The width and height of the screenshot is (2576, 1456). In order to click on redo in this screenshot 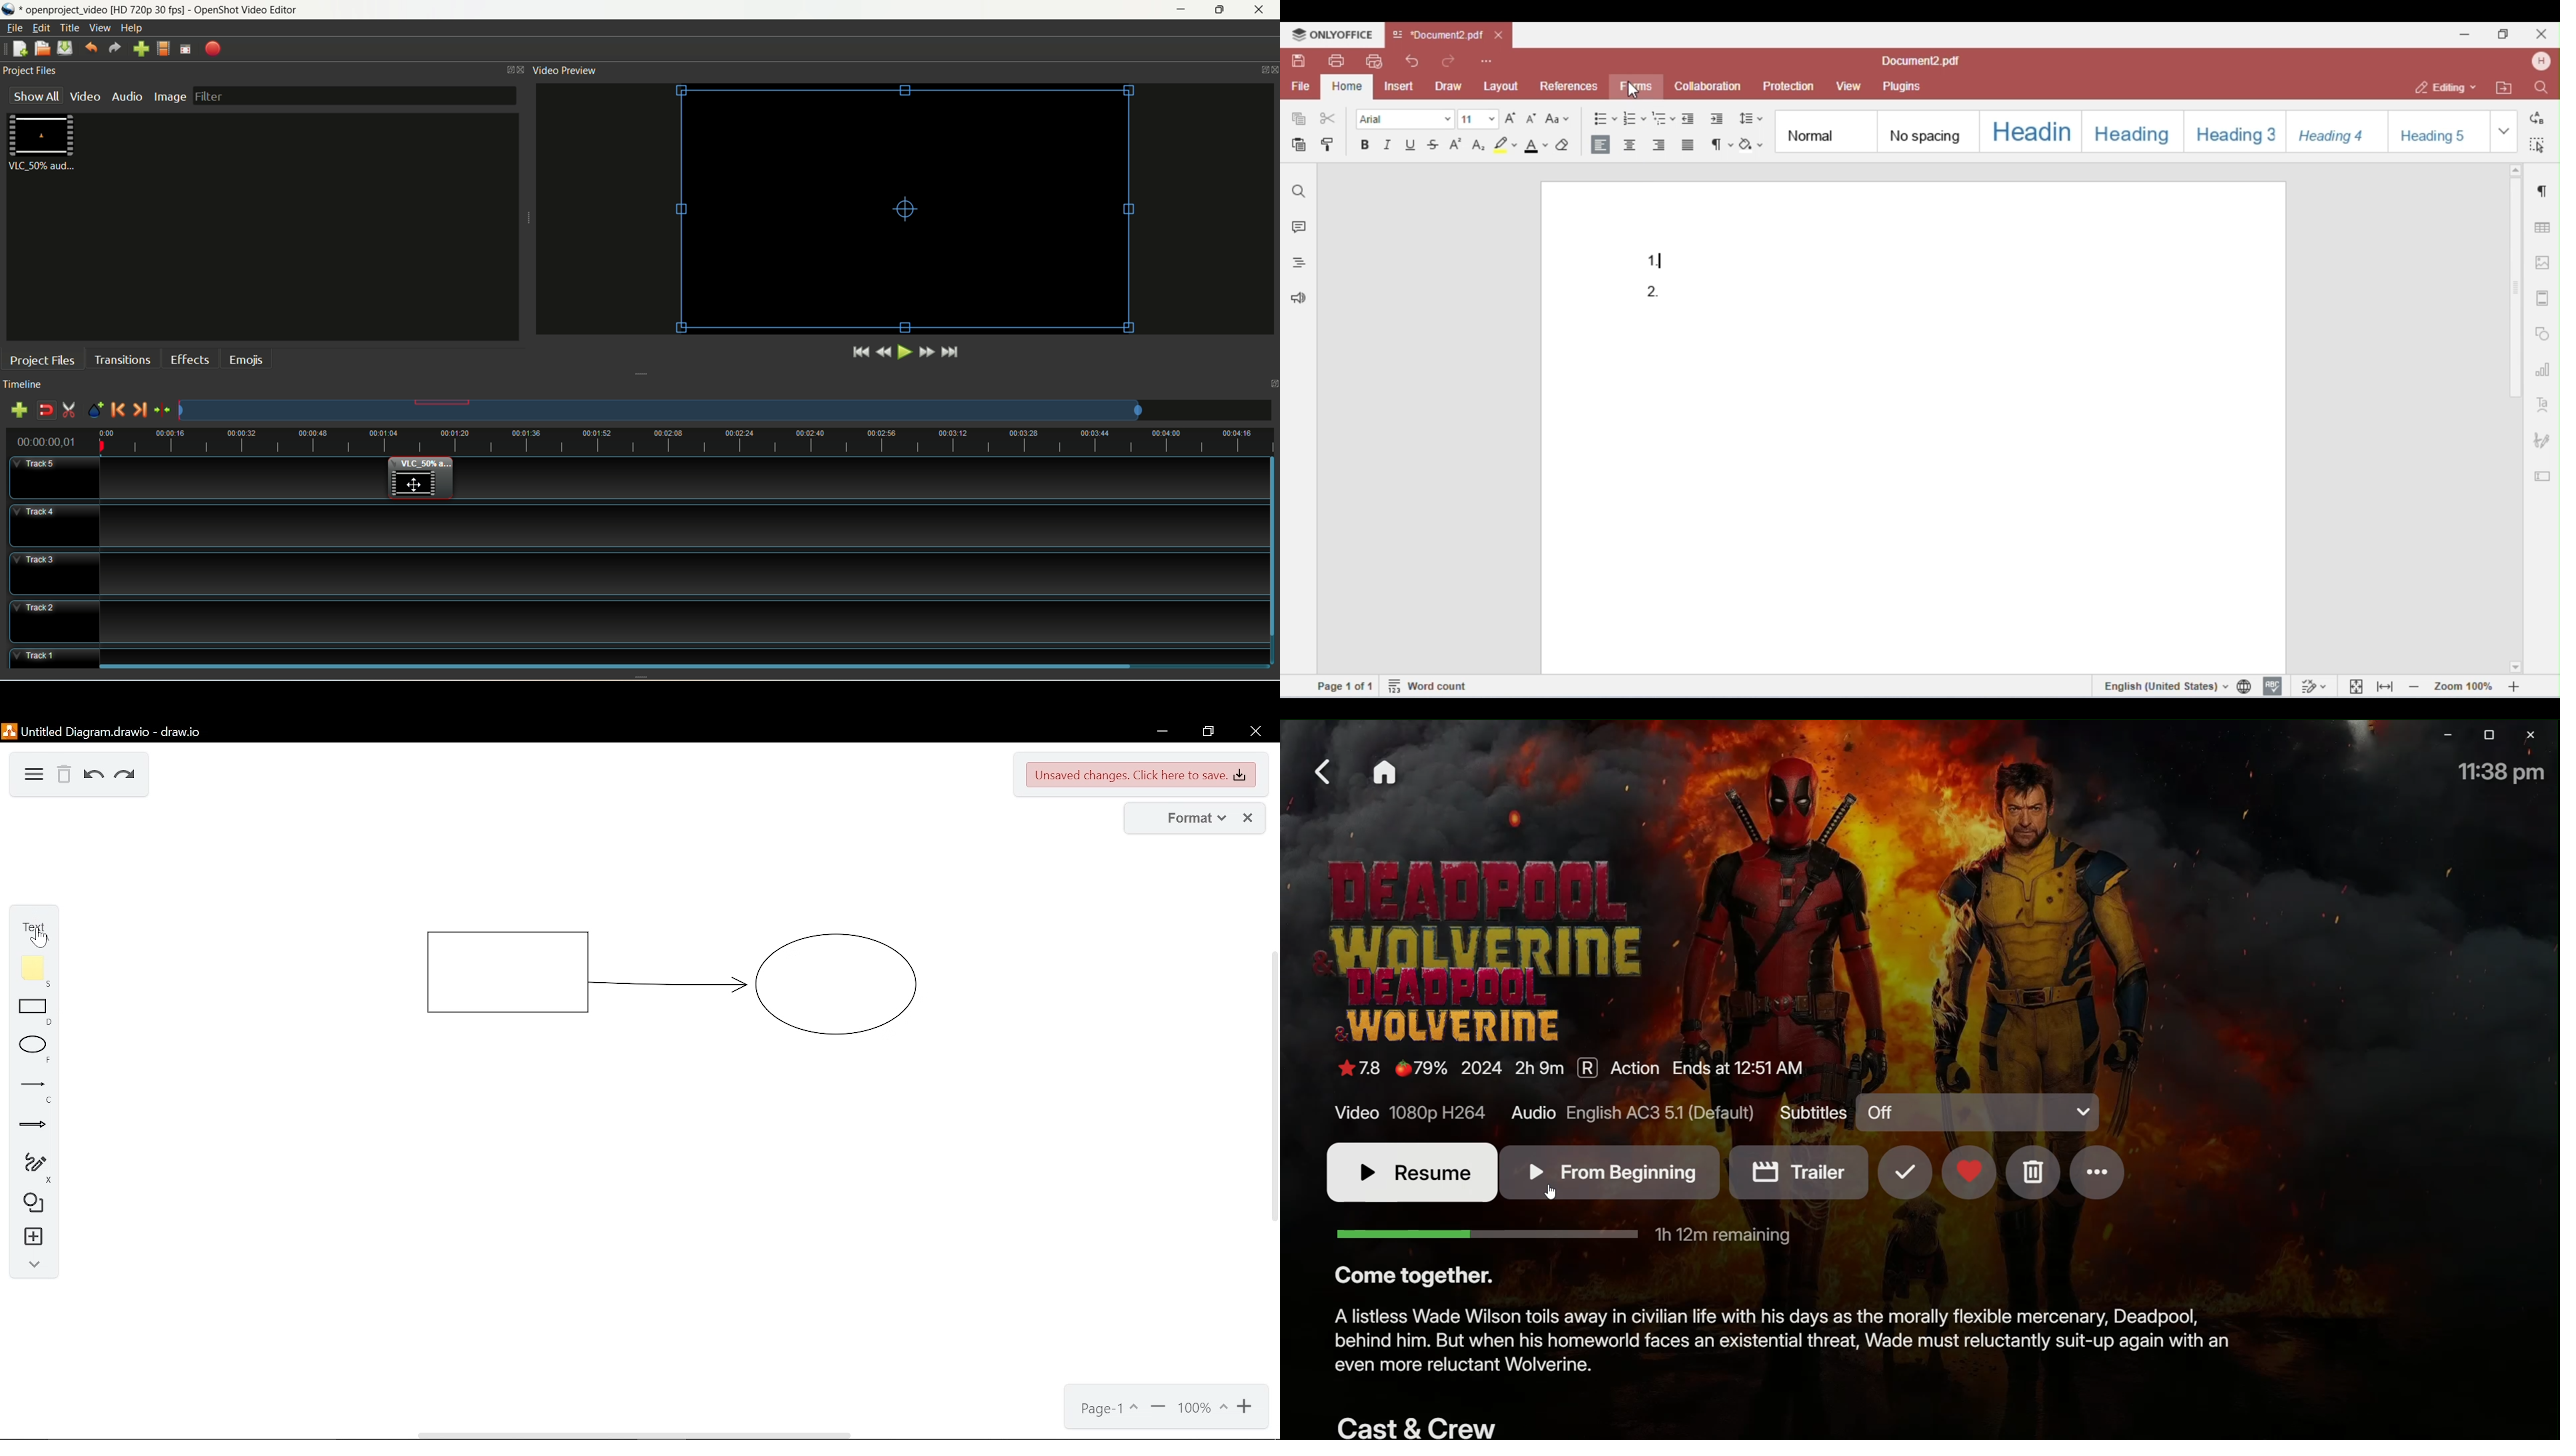, I will do `click(127, 778)`.